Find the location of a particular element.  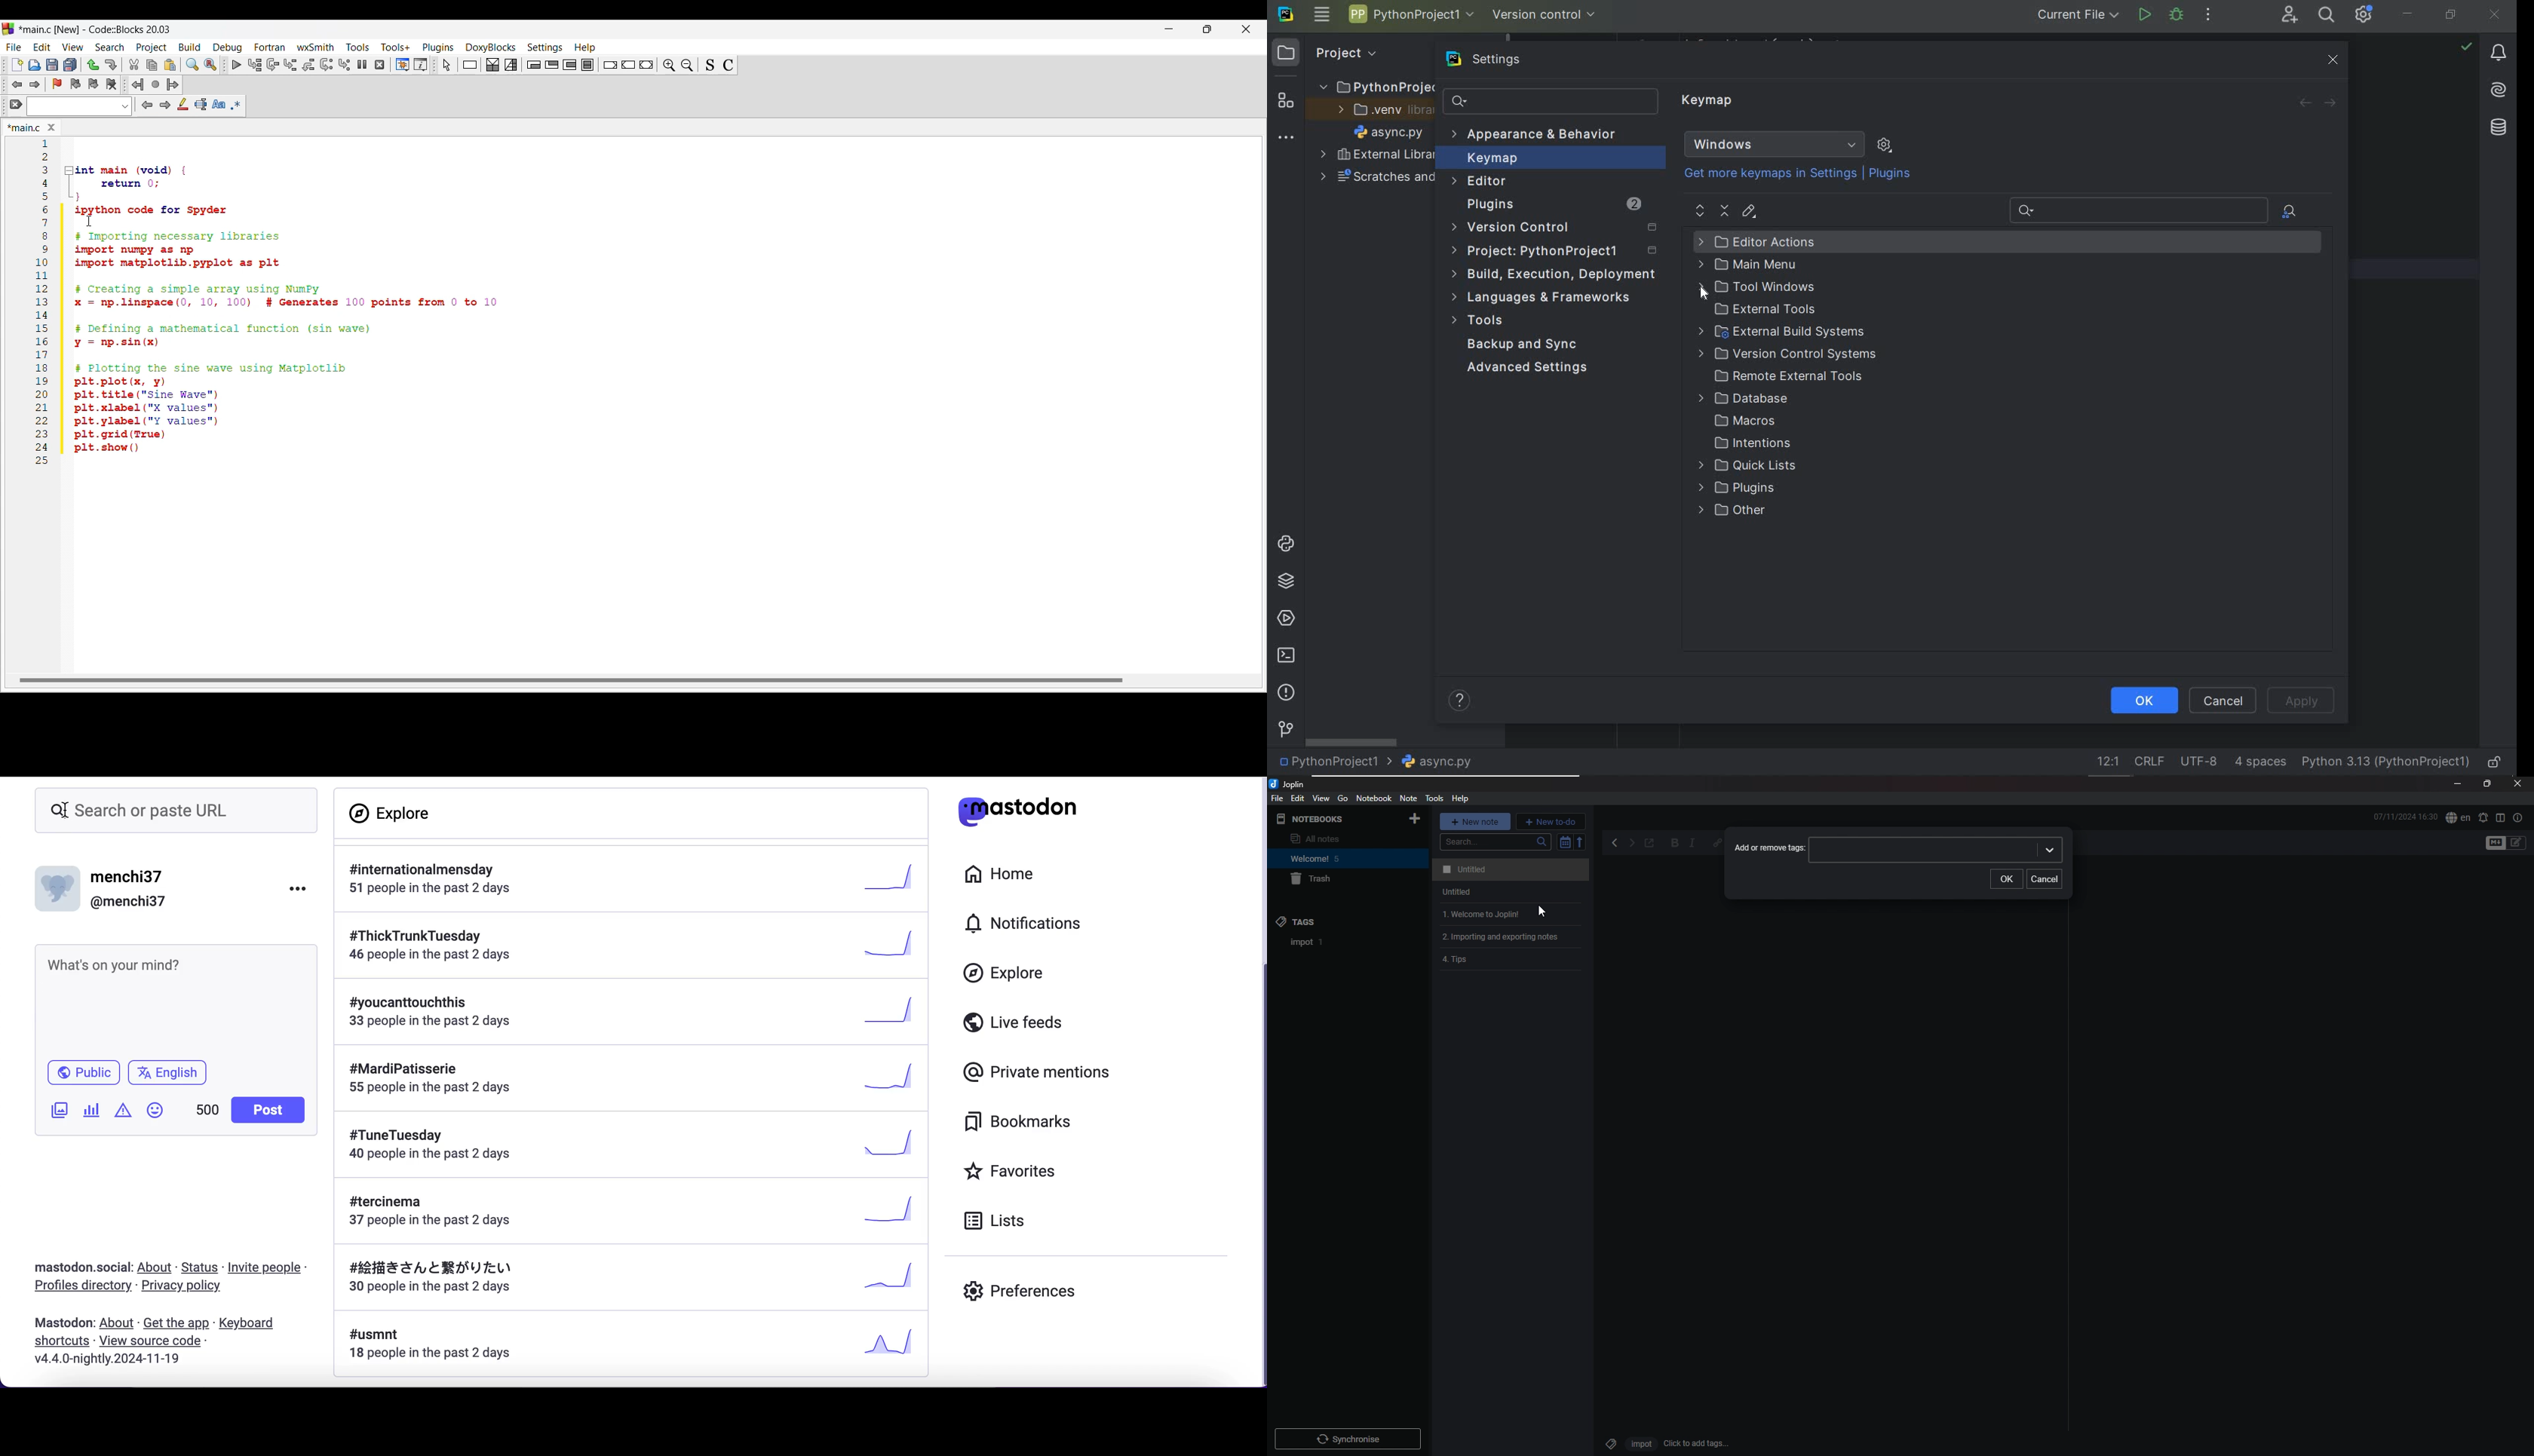

Untitled is located at coordinates (1452, 893).